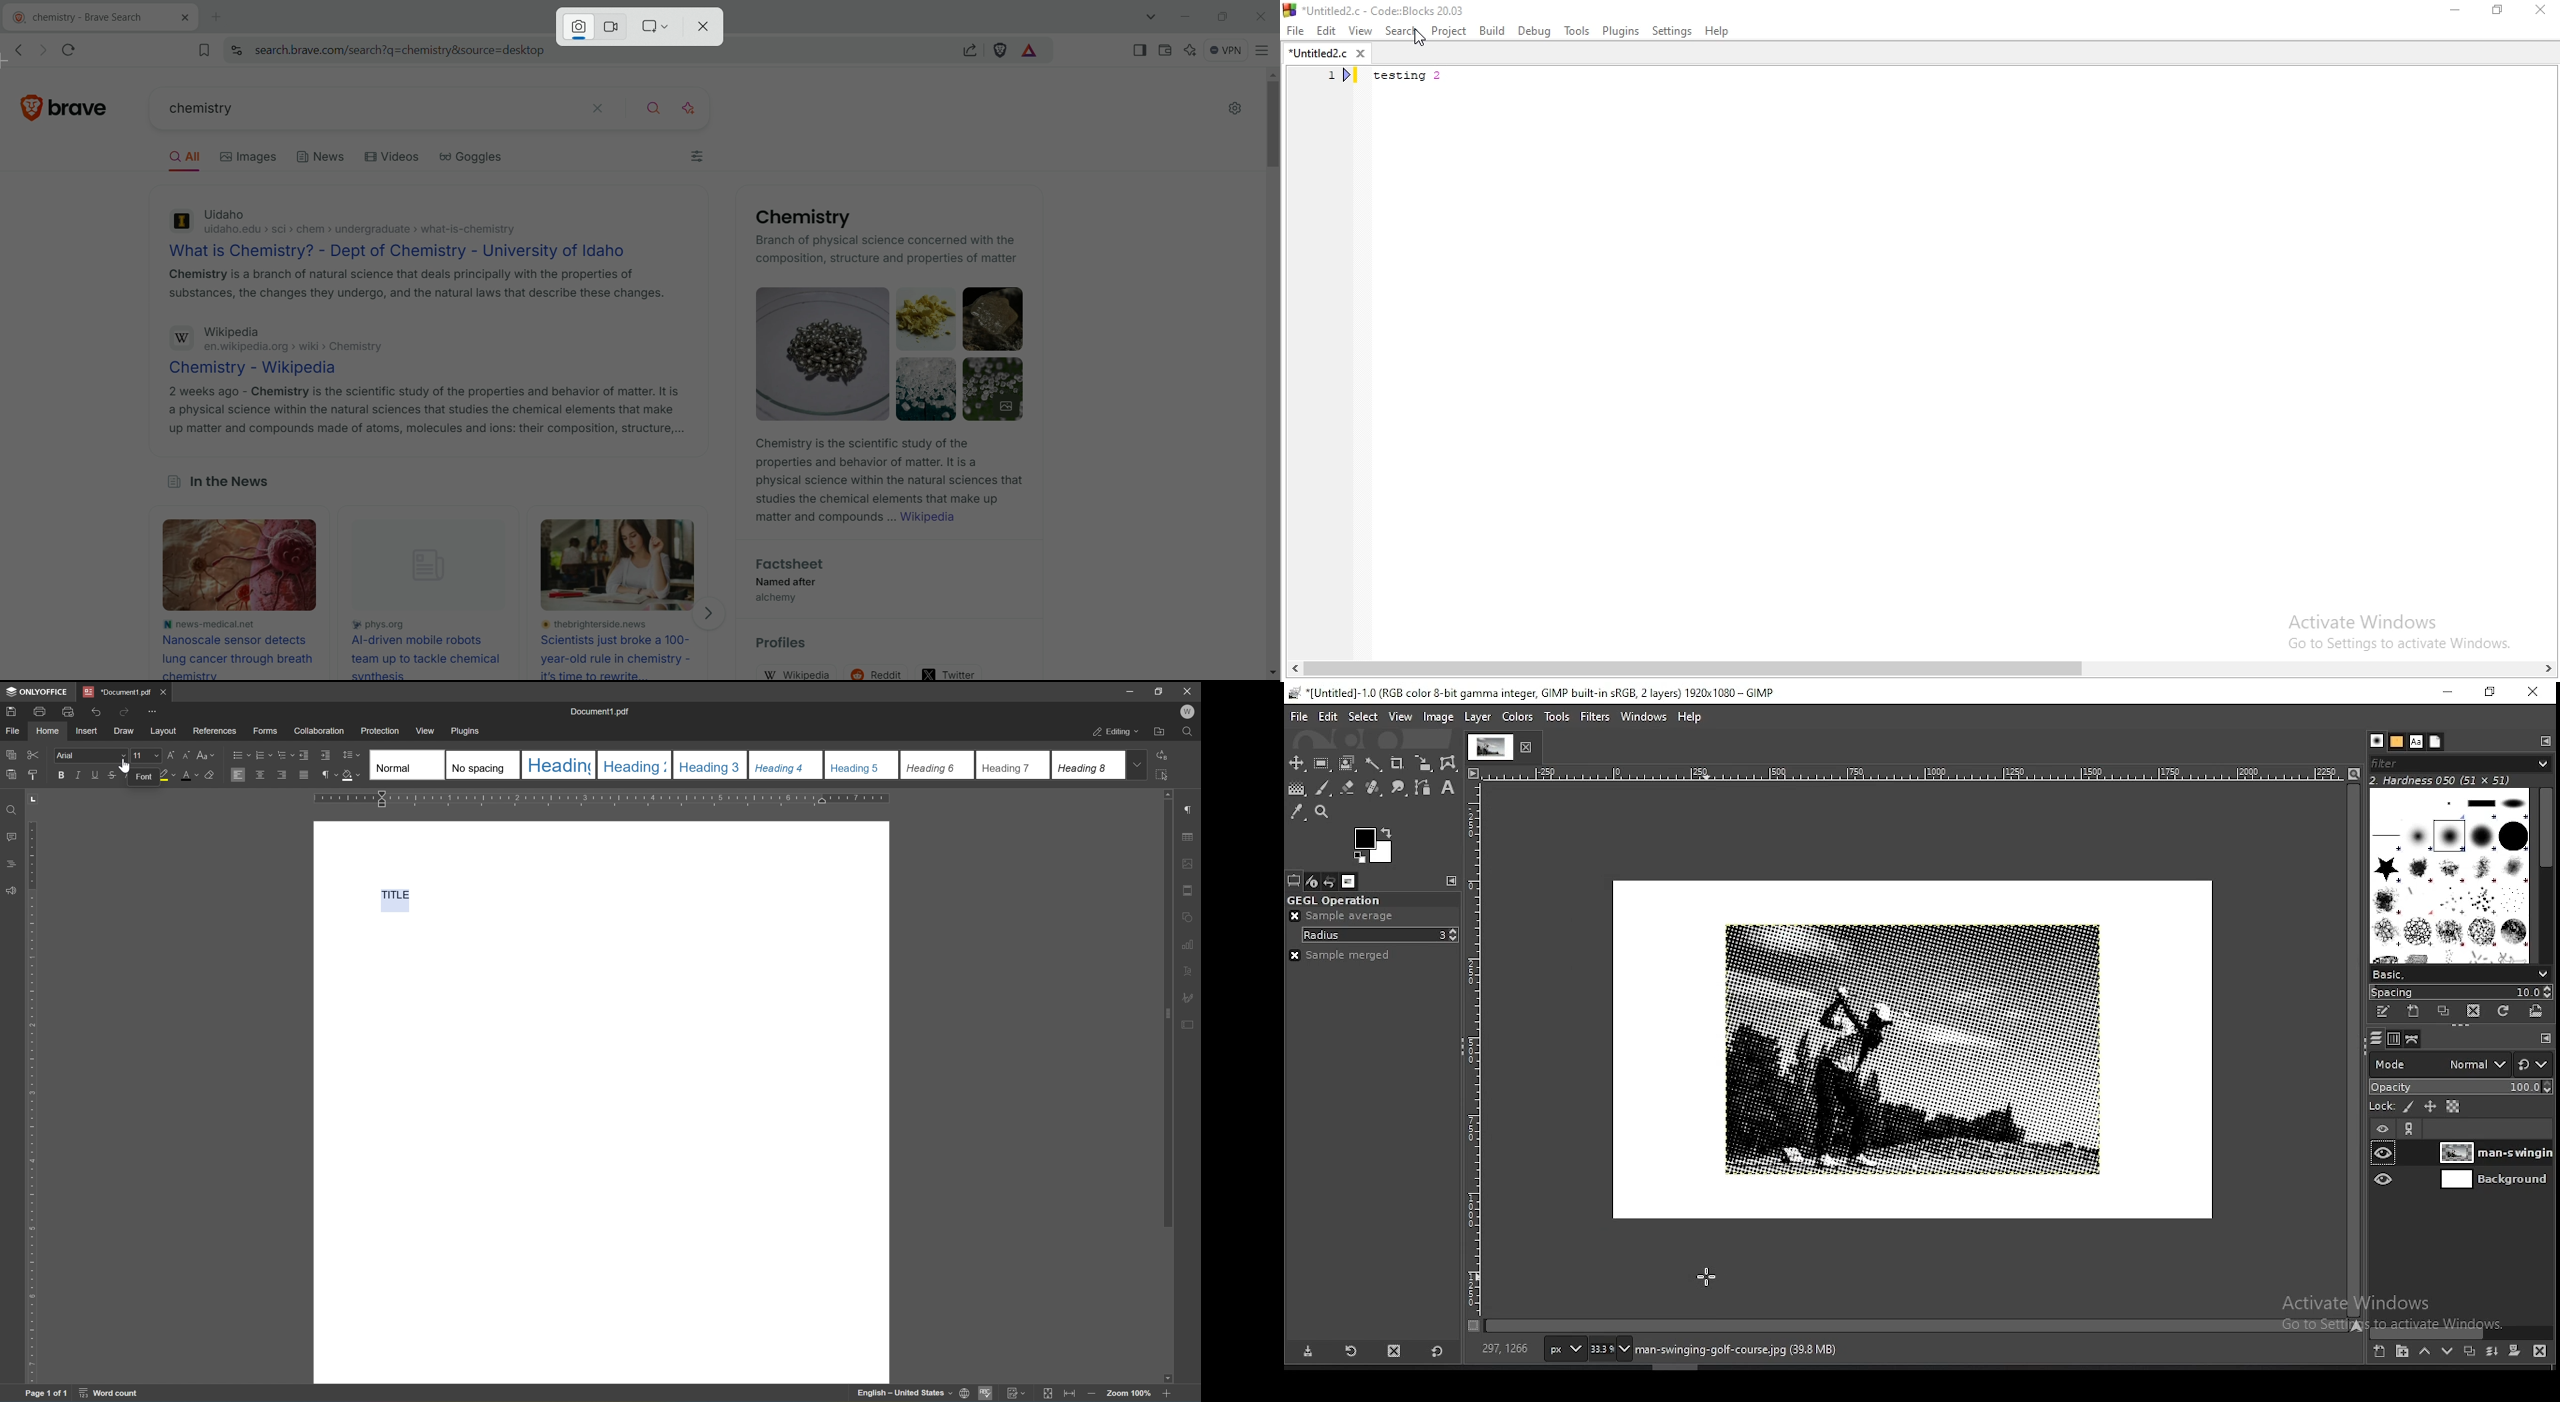 The width and height of the screenshot is (2576, 1428). Describe the element at coordinates (1049, 1394) in the screenshot. I see `fit to slide` at that location.